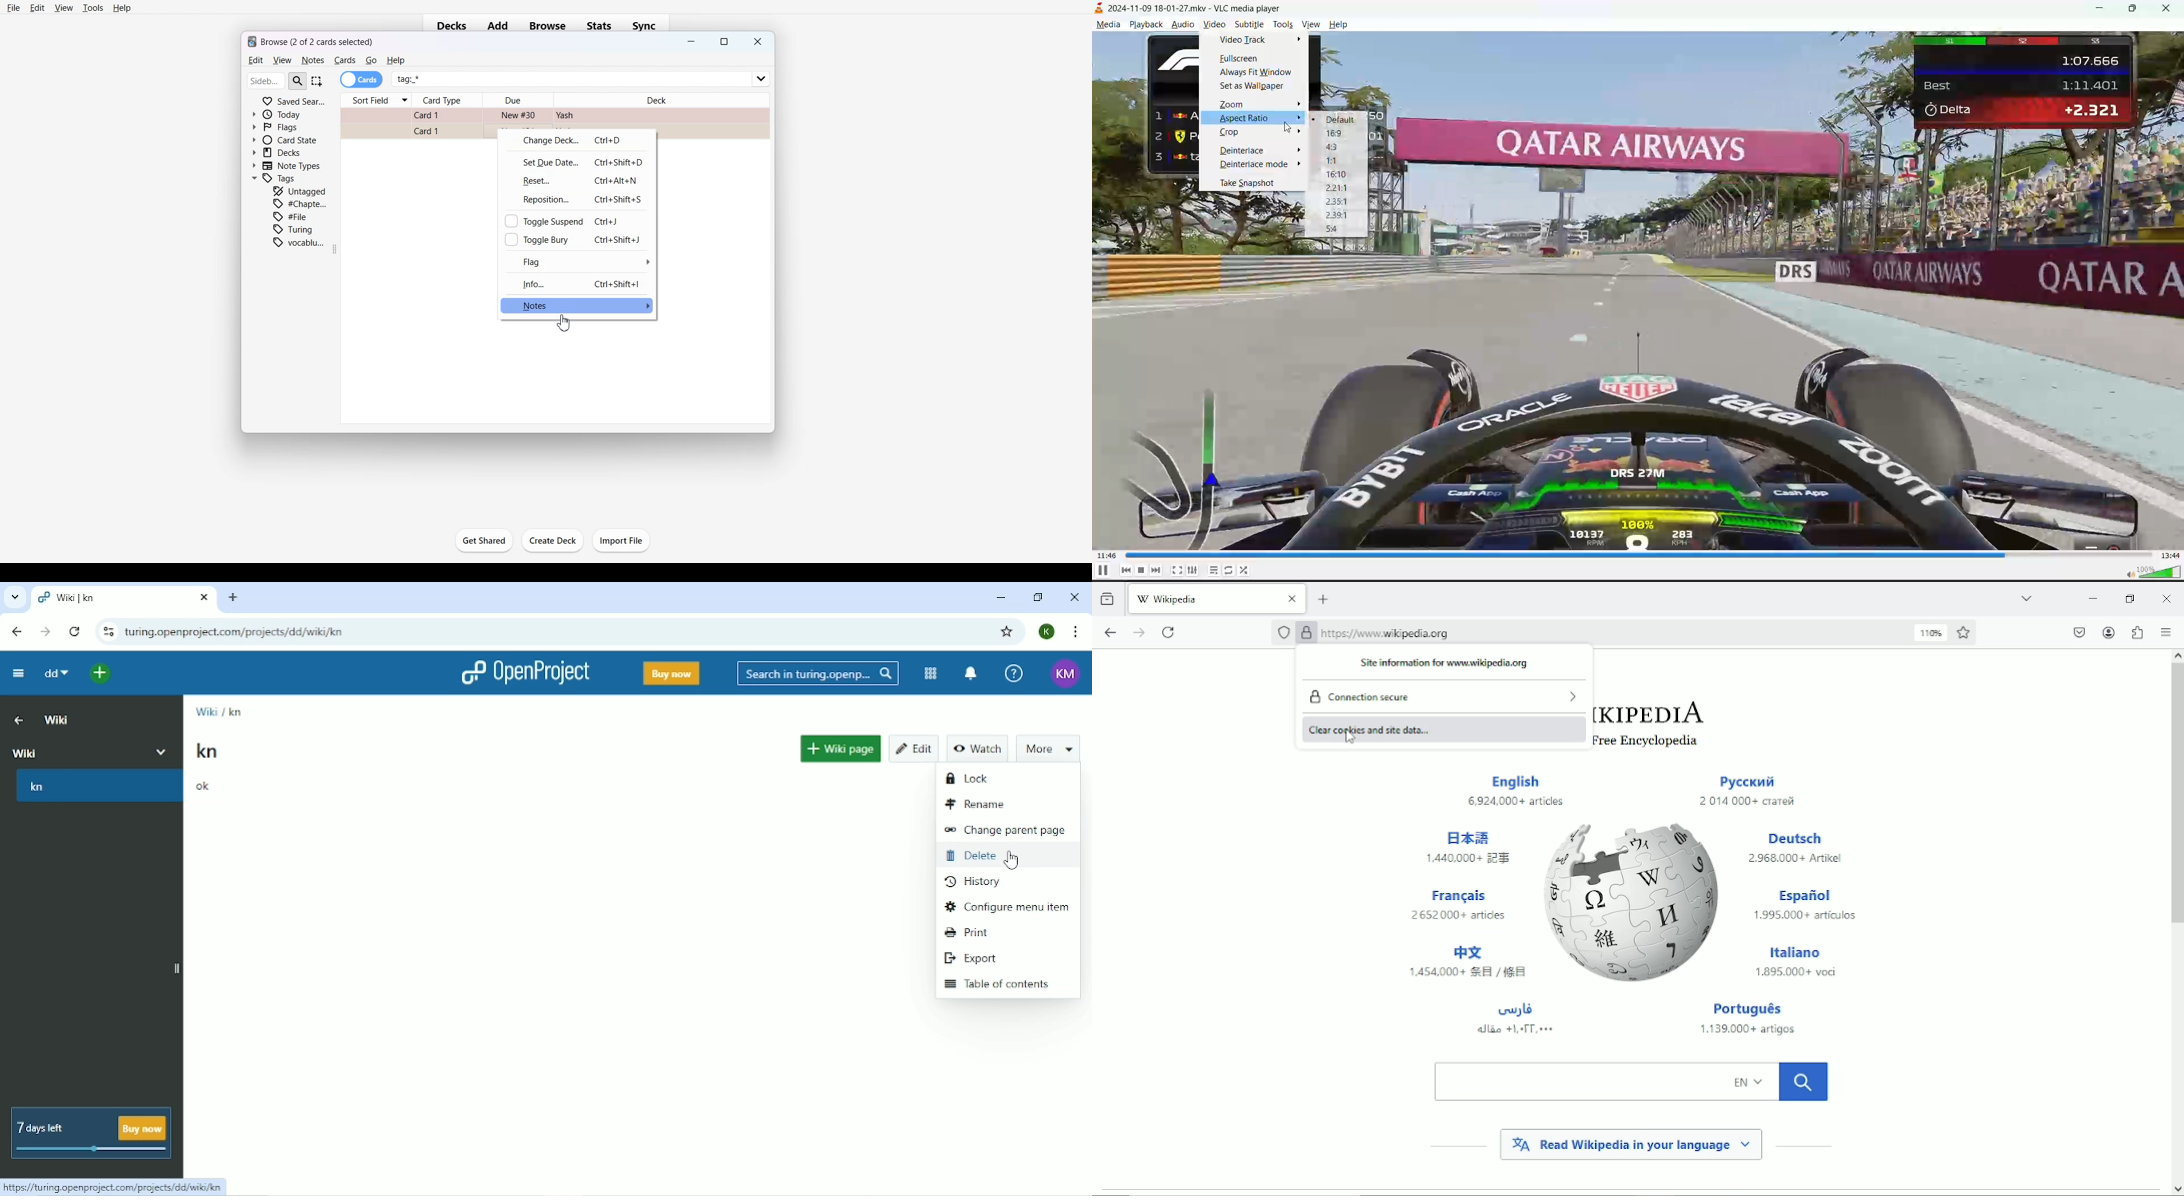  I want to click on track slider, so click(1639, 554).